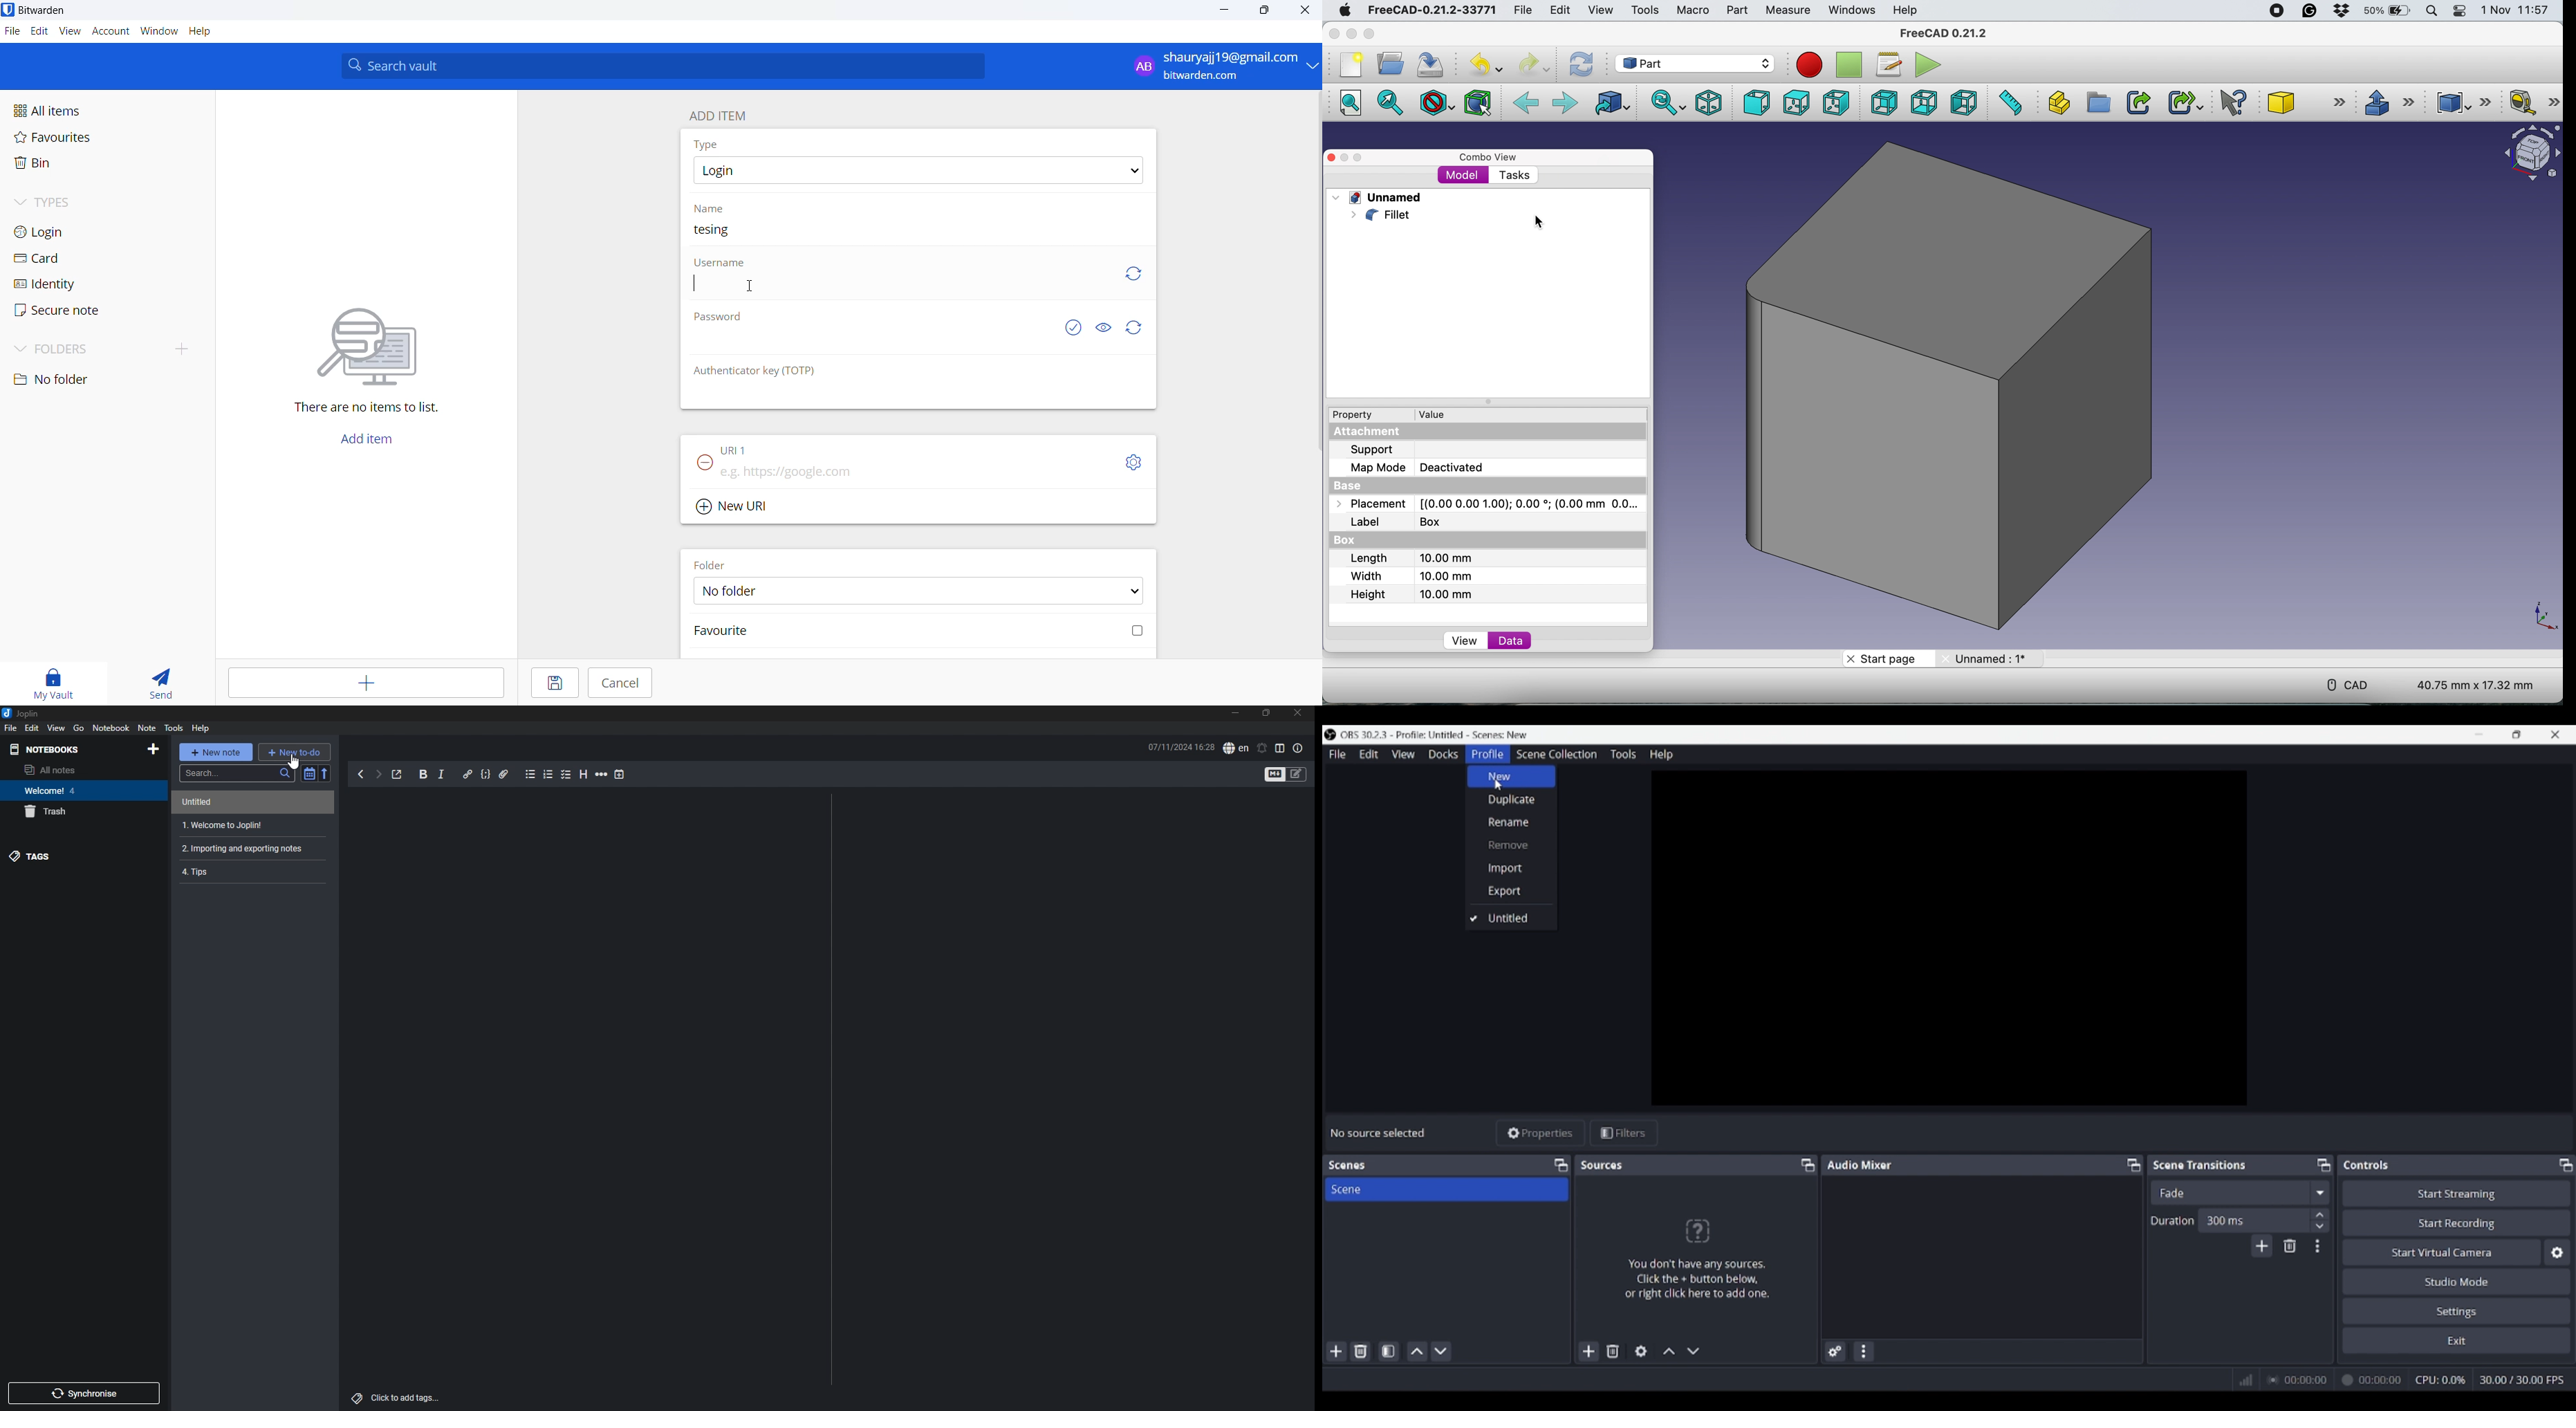  What do you see at coordinates (1945, 31) in the screenshot?
I see `freecad 0.21.2` at bounding box center [1945, 31].